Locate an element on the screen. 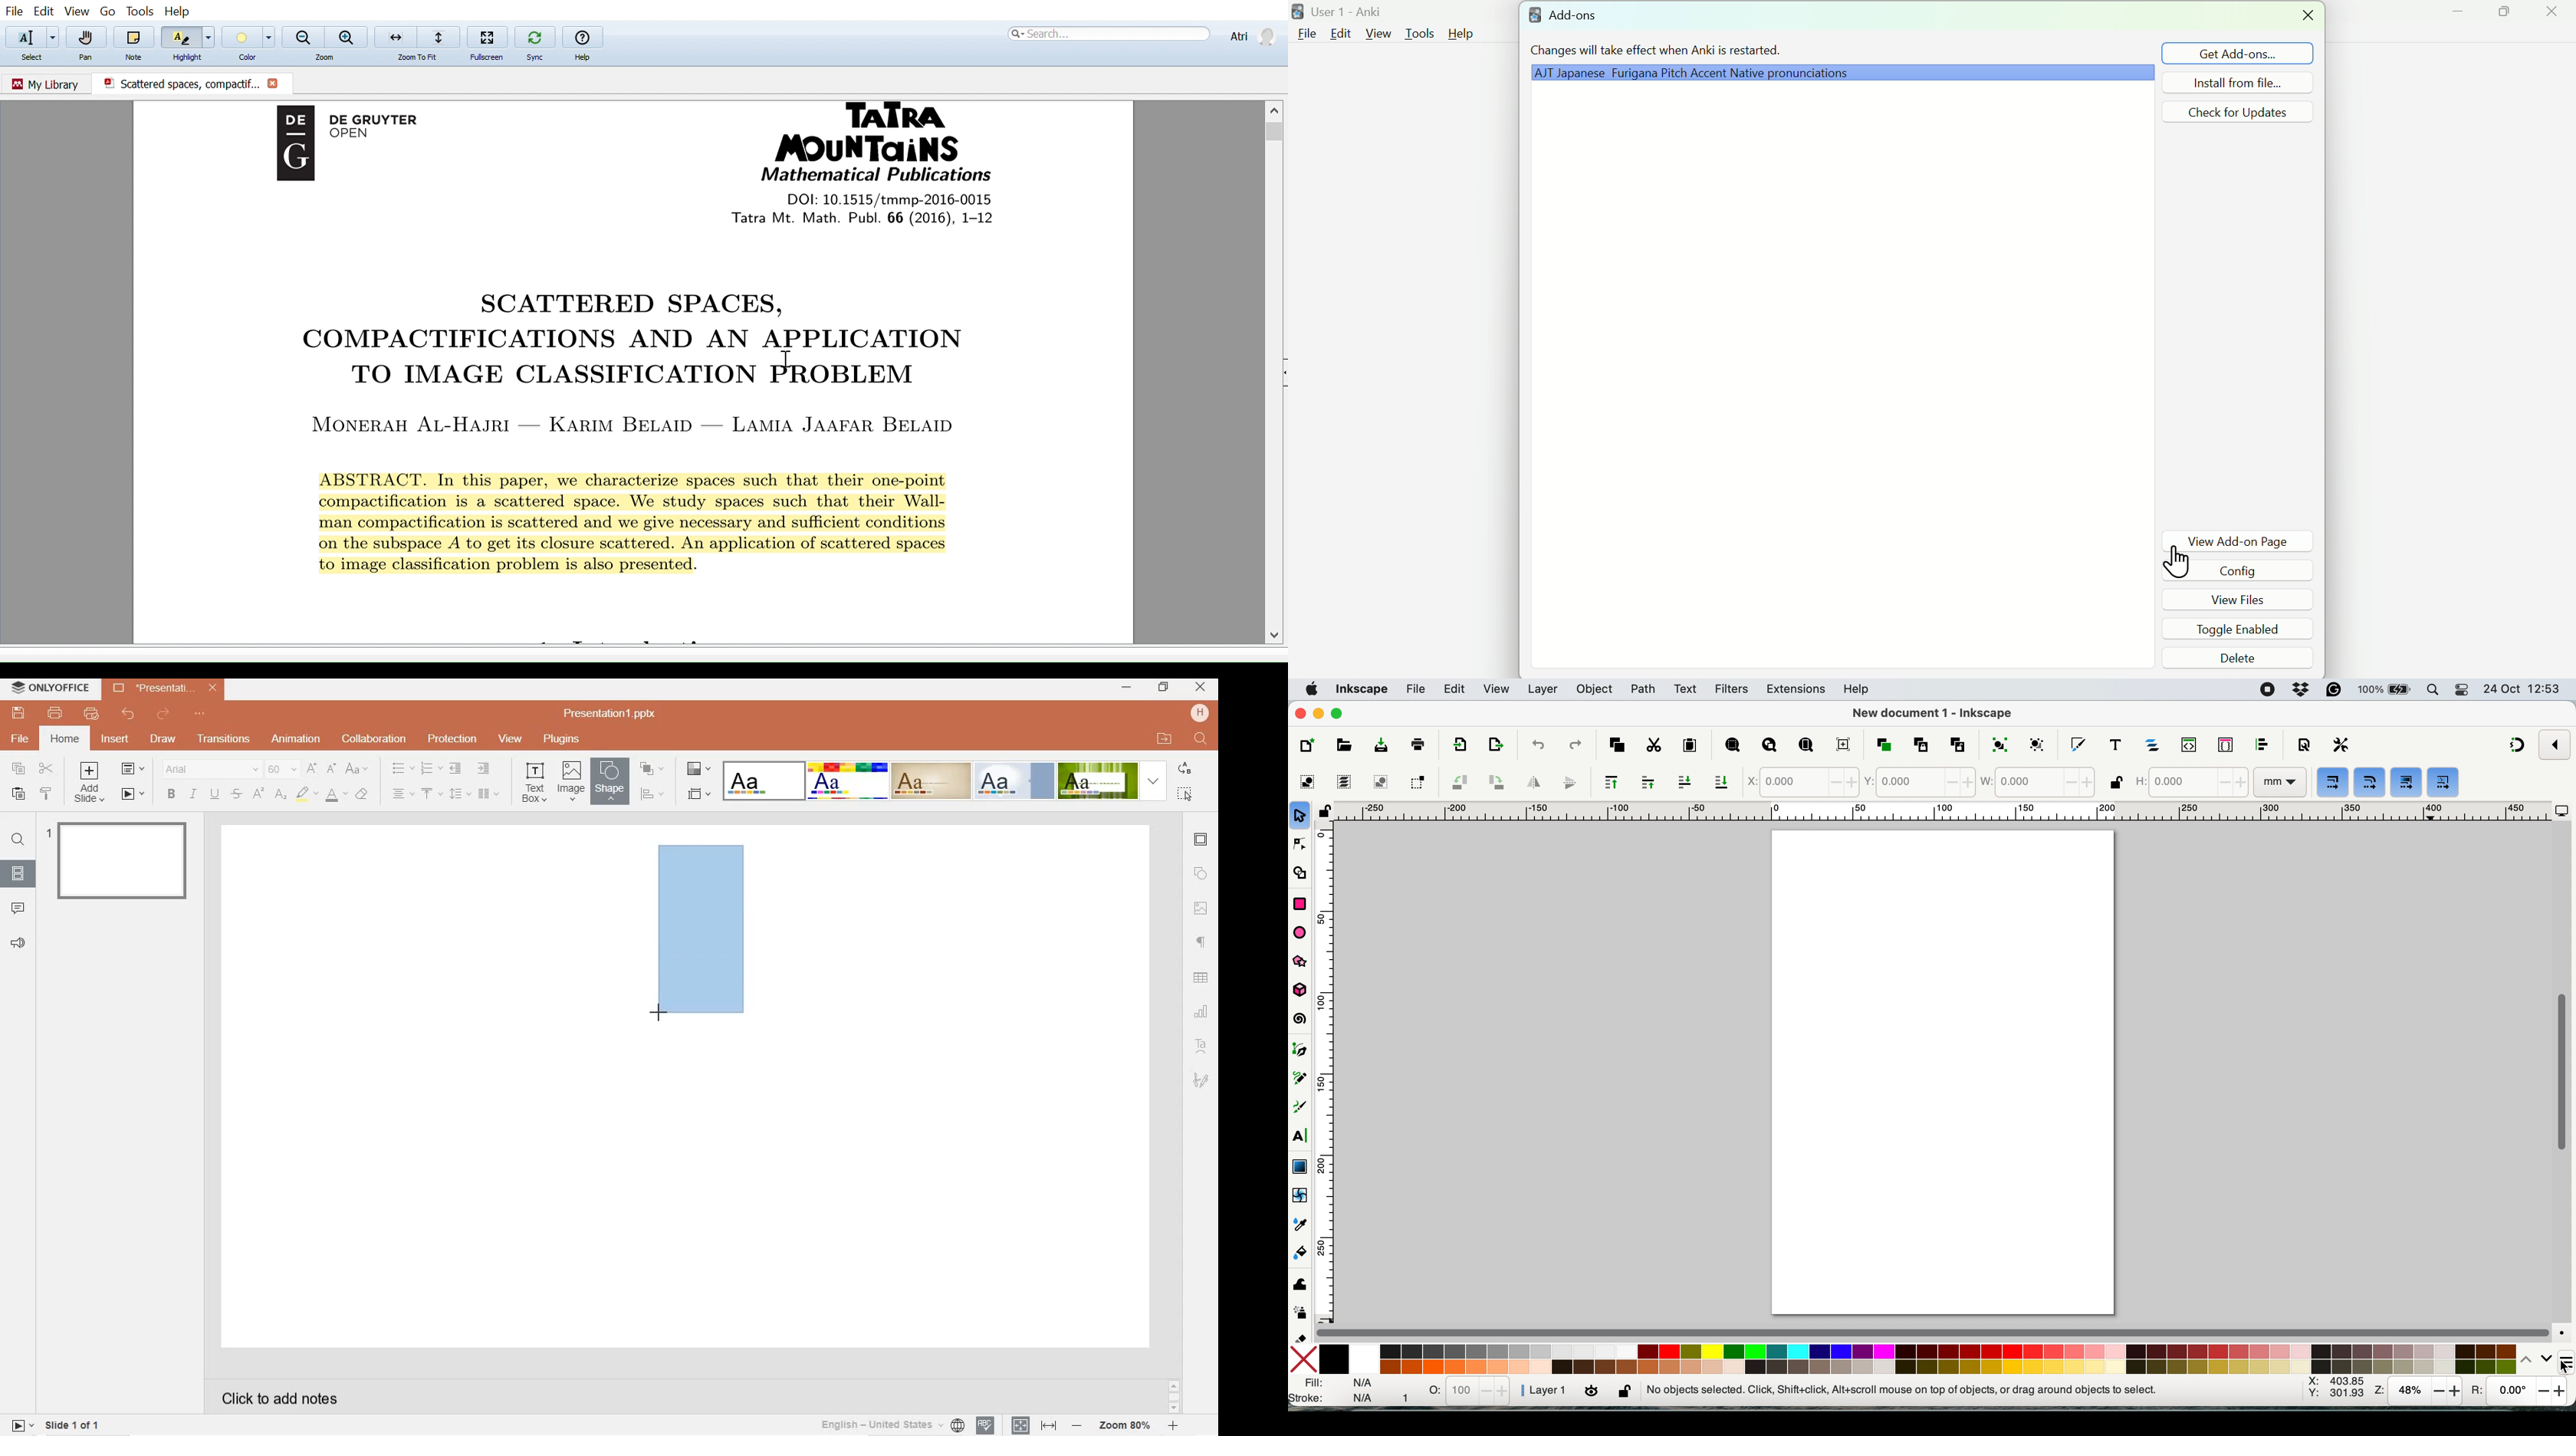 The height and width of the screenshot is (1456, 2576). zoom is located at coordinates (2419, 1390).